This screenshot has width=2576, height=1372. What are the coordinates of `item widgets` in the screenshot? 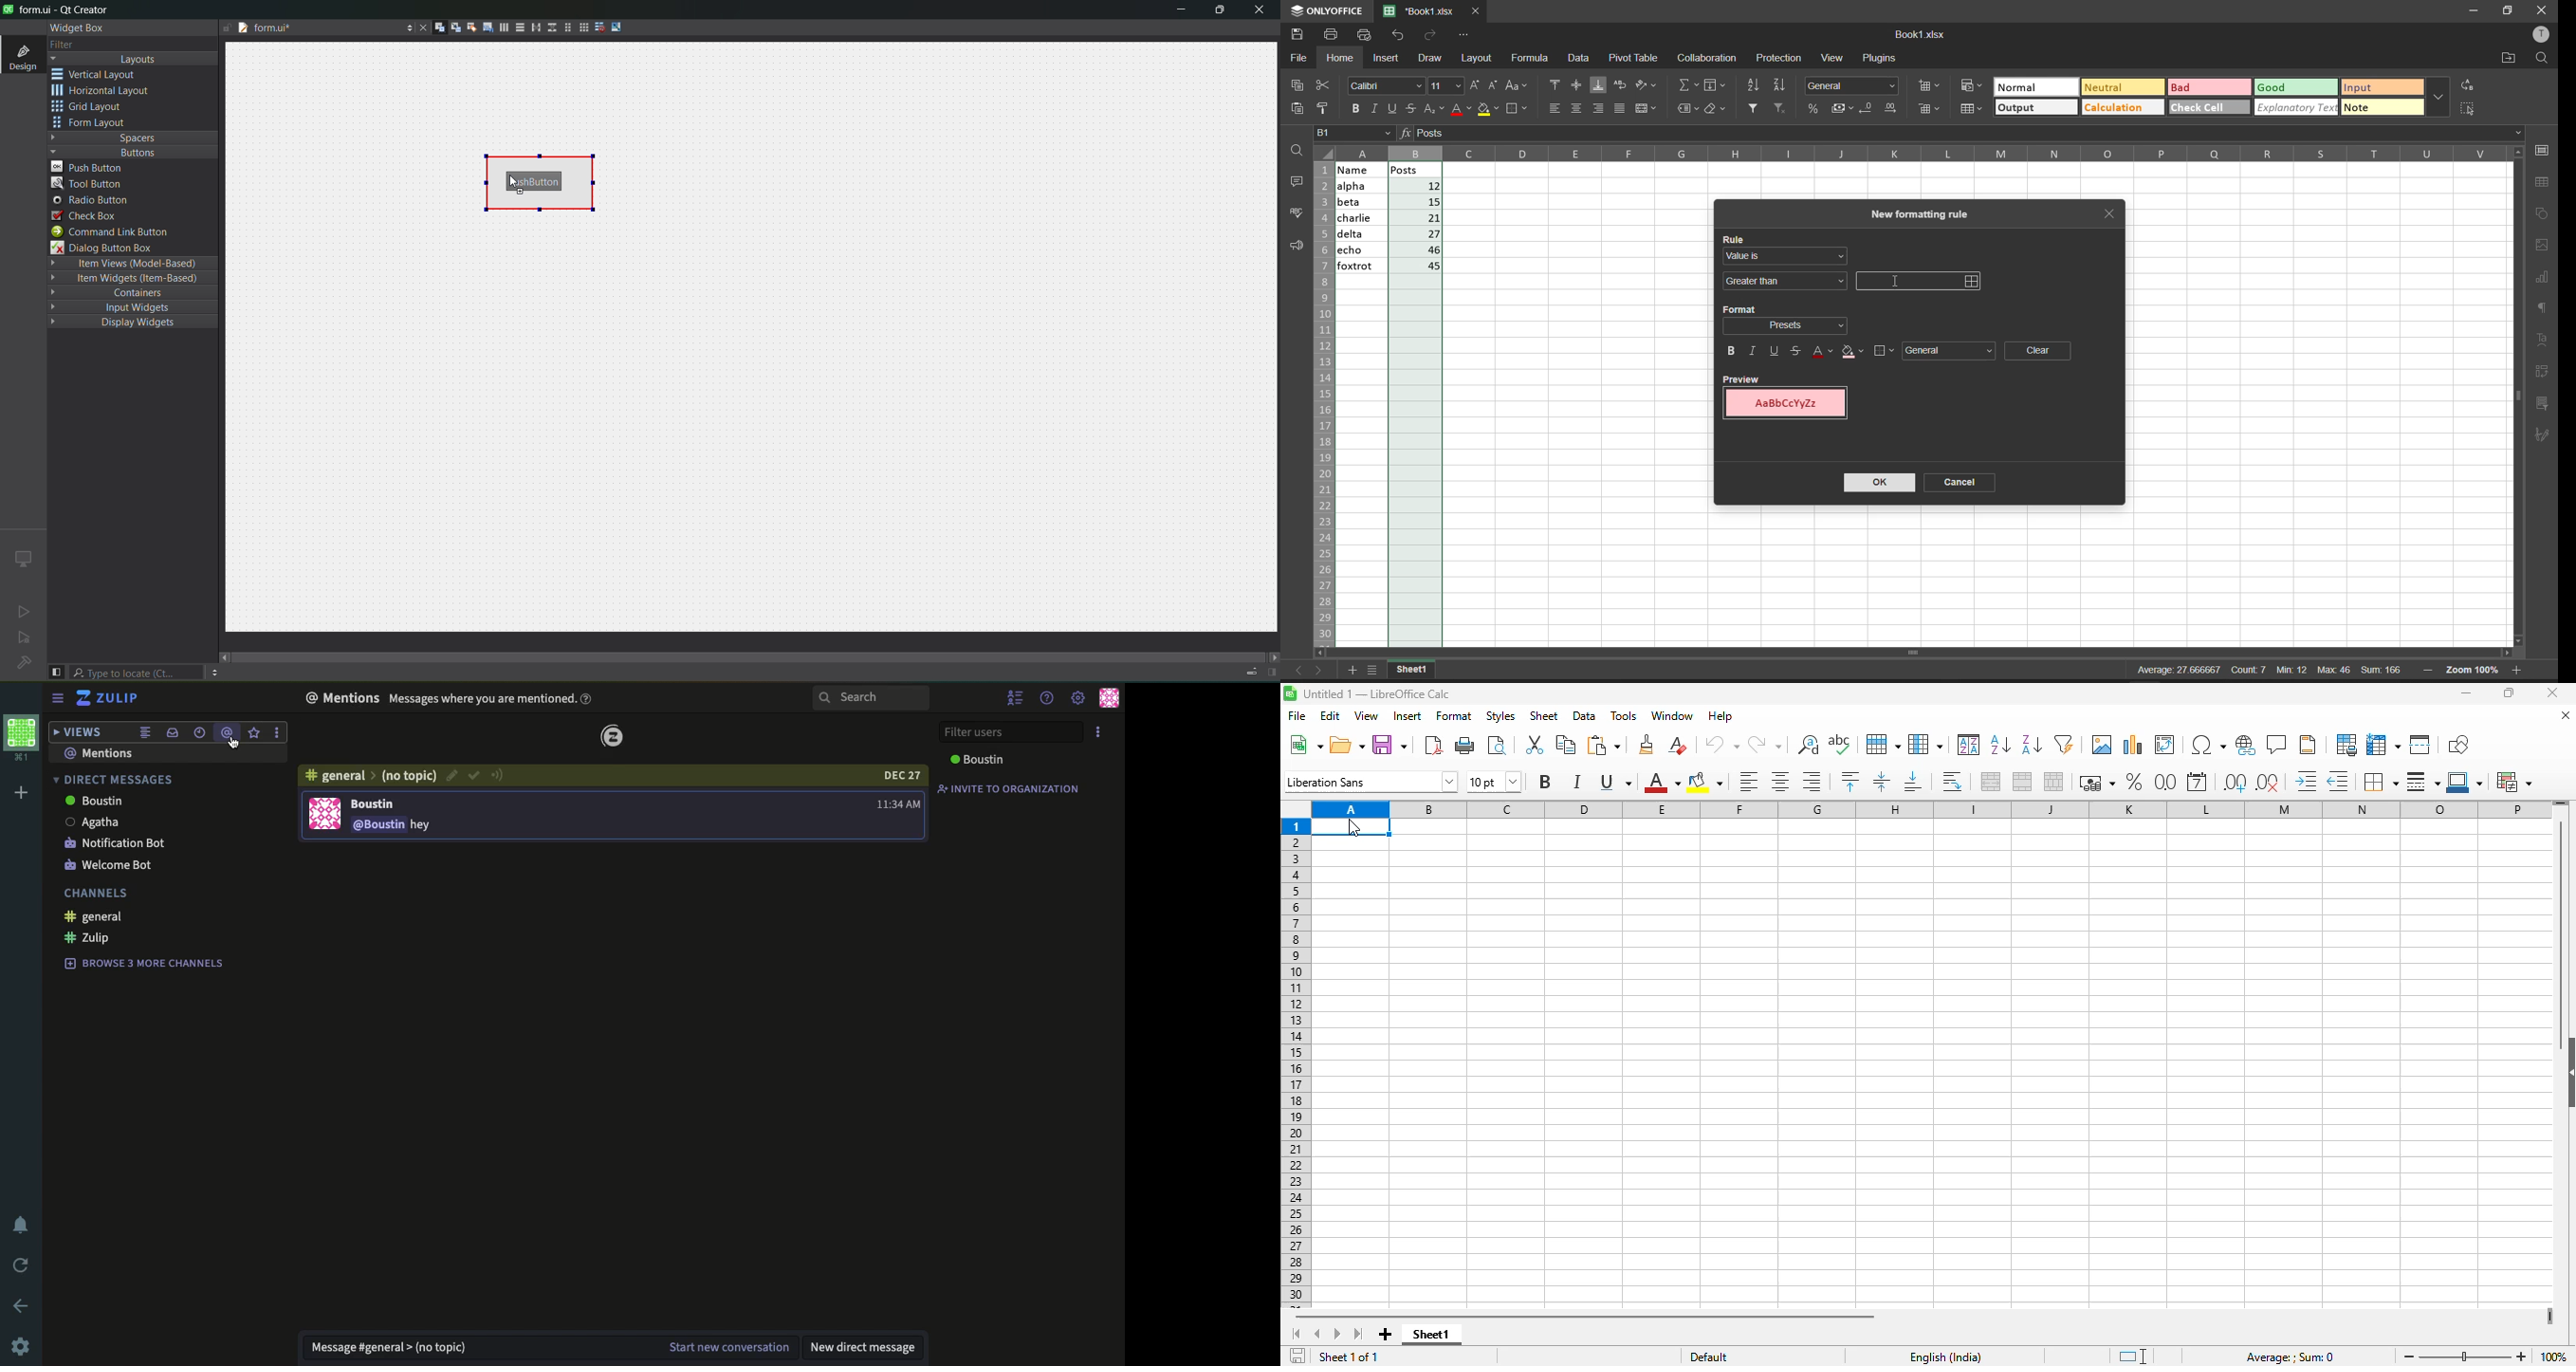 It's located at (130, 281).